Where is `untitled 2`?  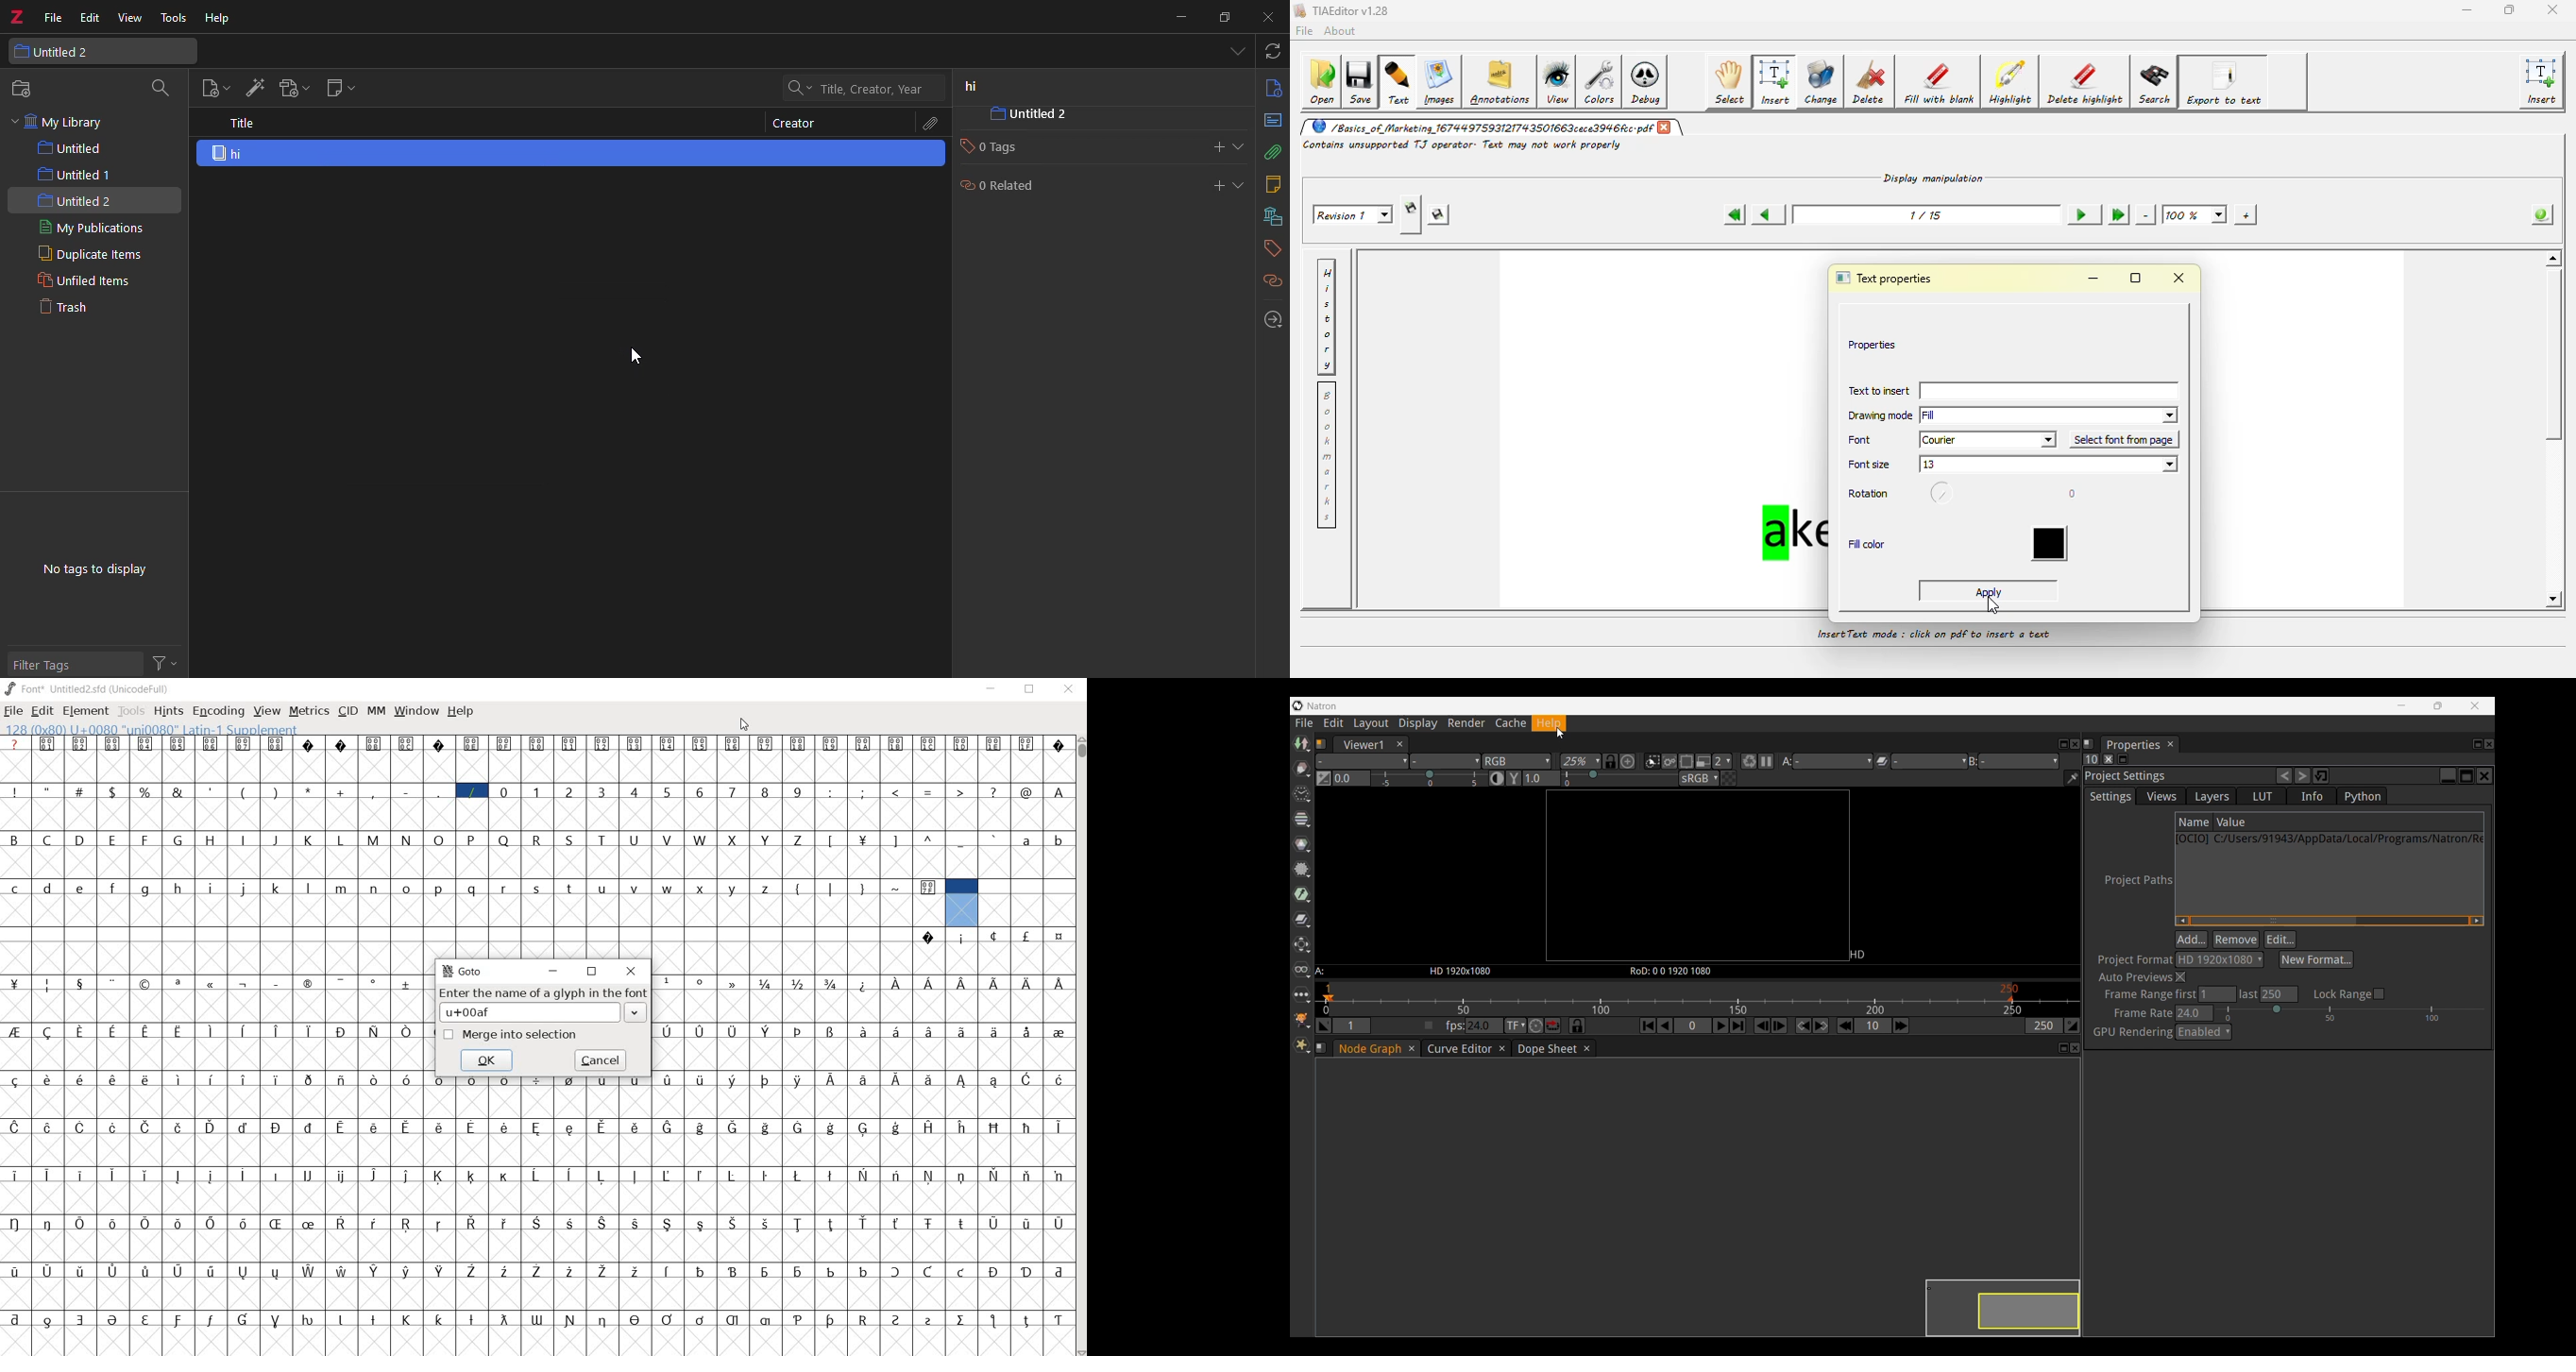
untitled 2 is located at coordinates (59, 52).